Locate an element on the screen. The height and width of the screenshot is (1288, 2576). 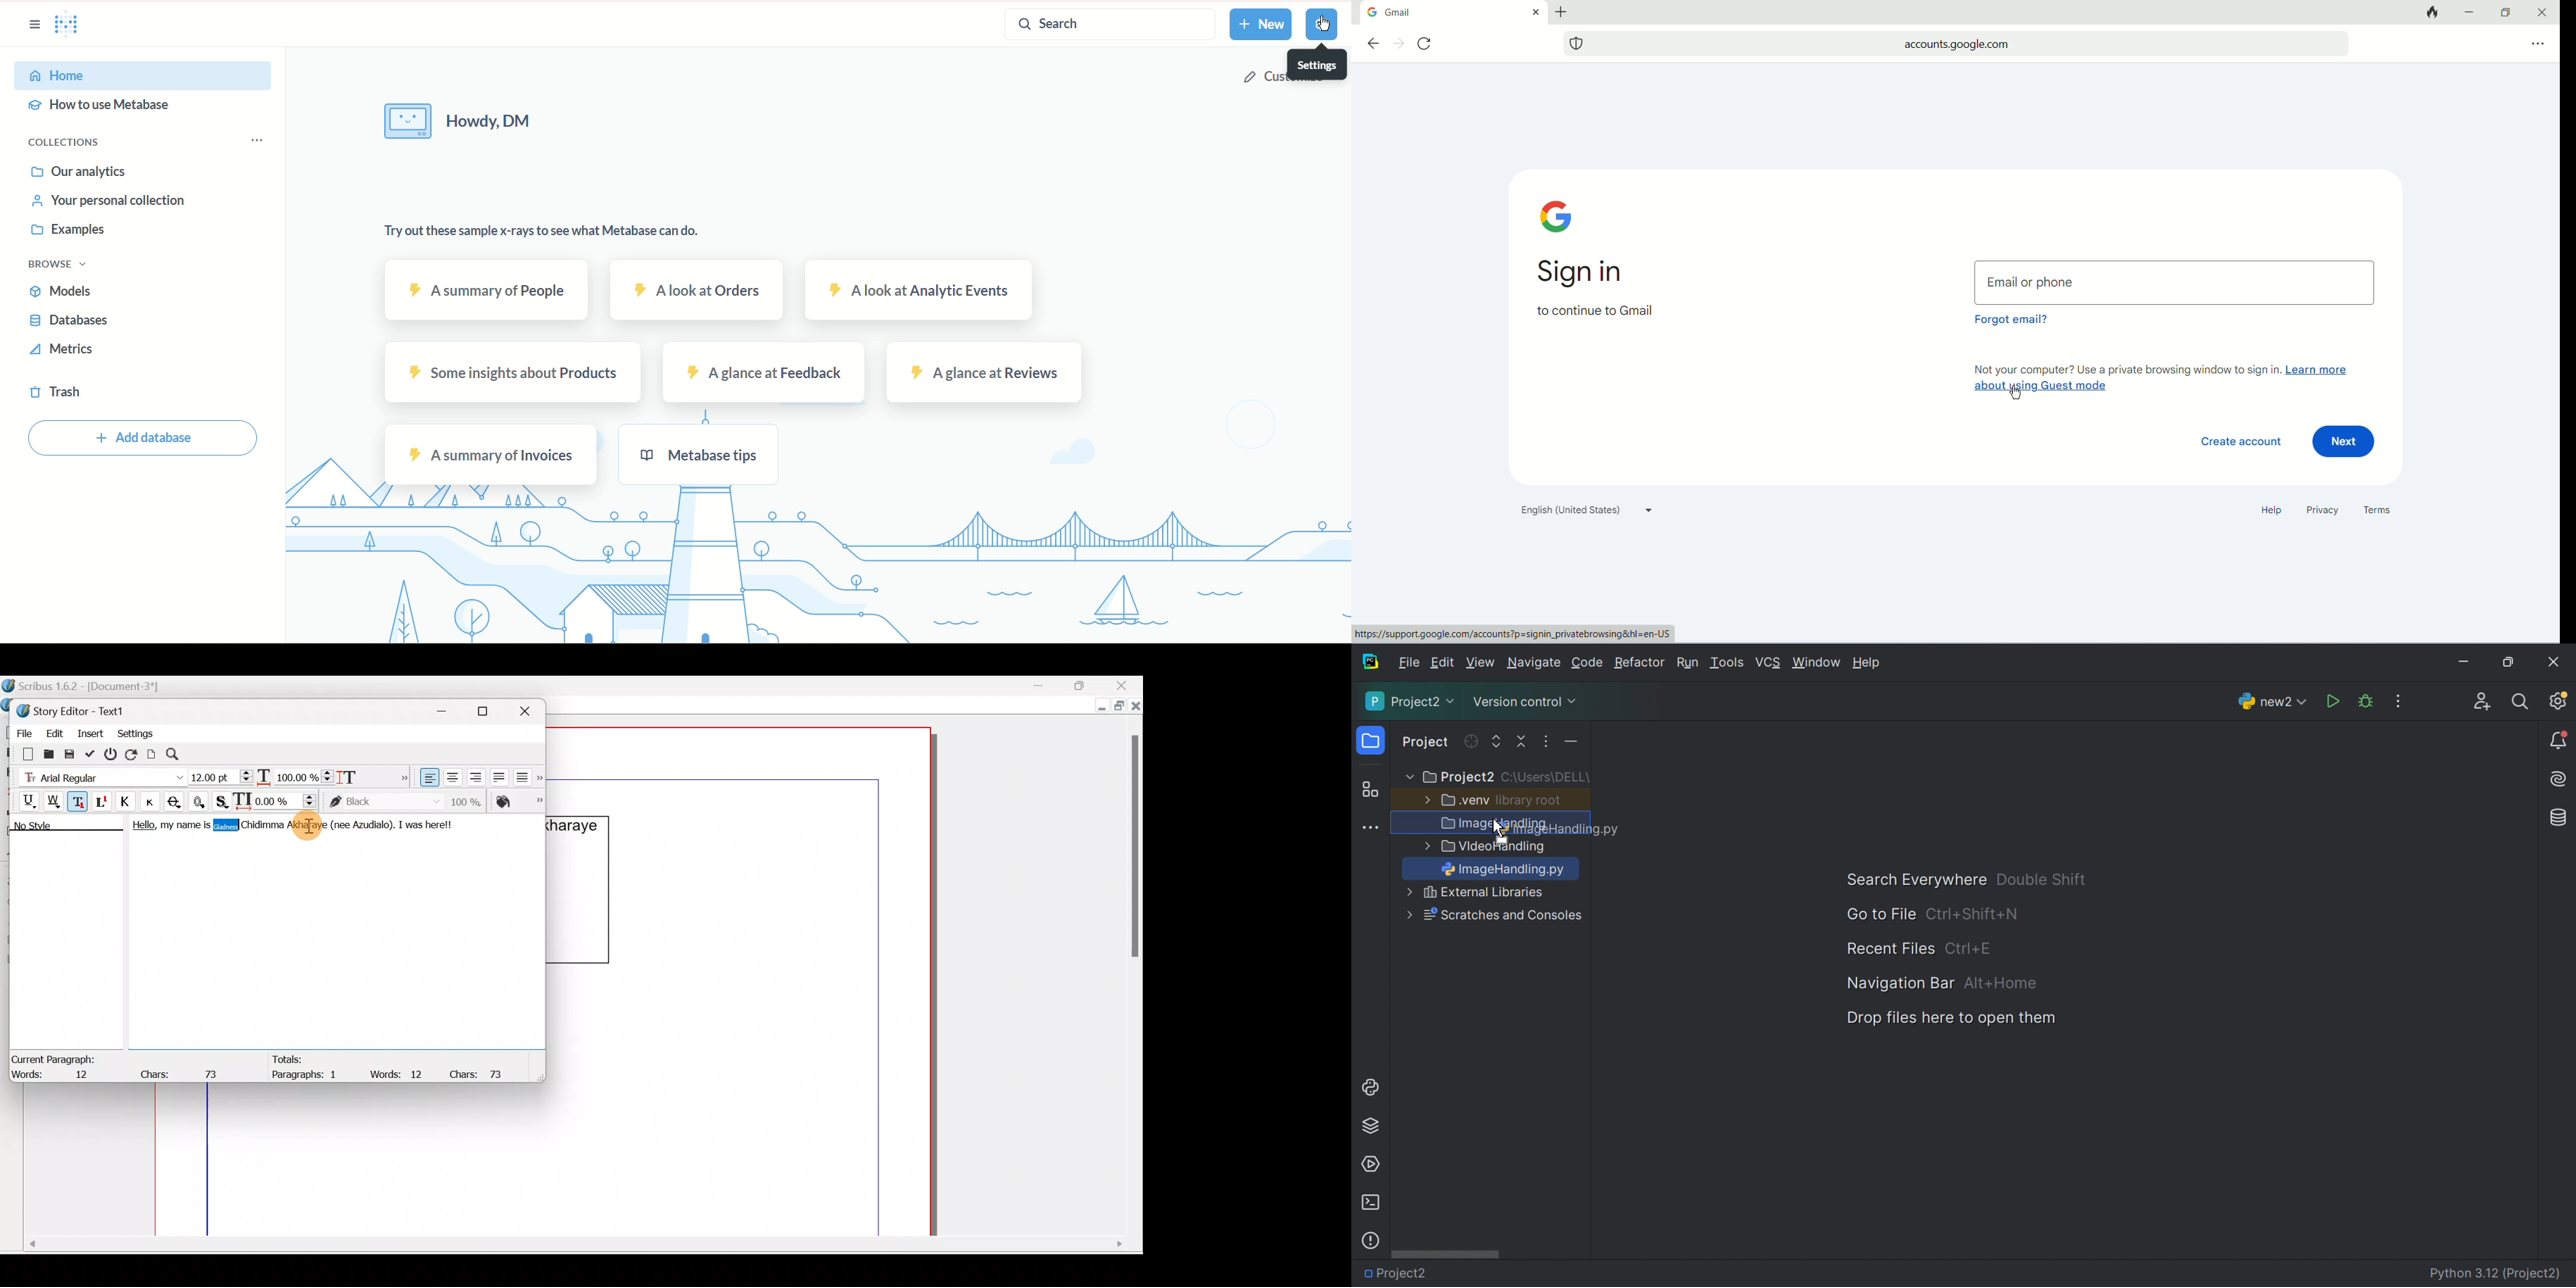
Saturation of color of text stroke is located at coordinates (471, 800).